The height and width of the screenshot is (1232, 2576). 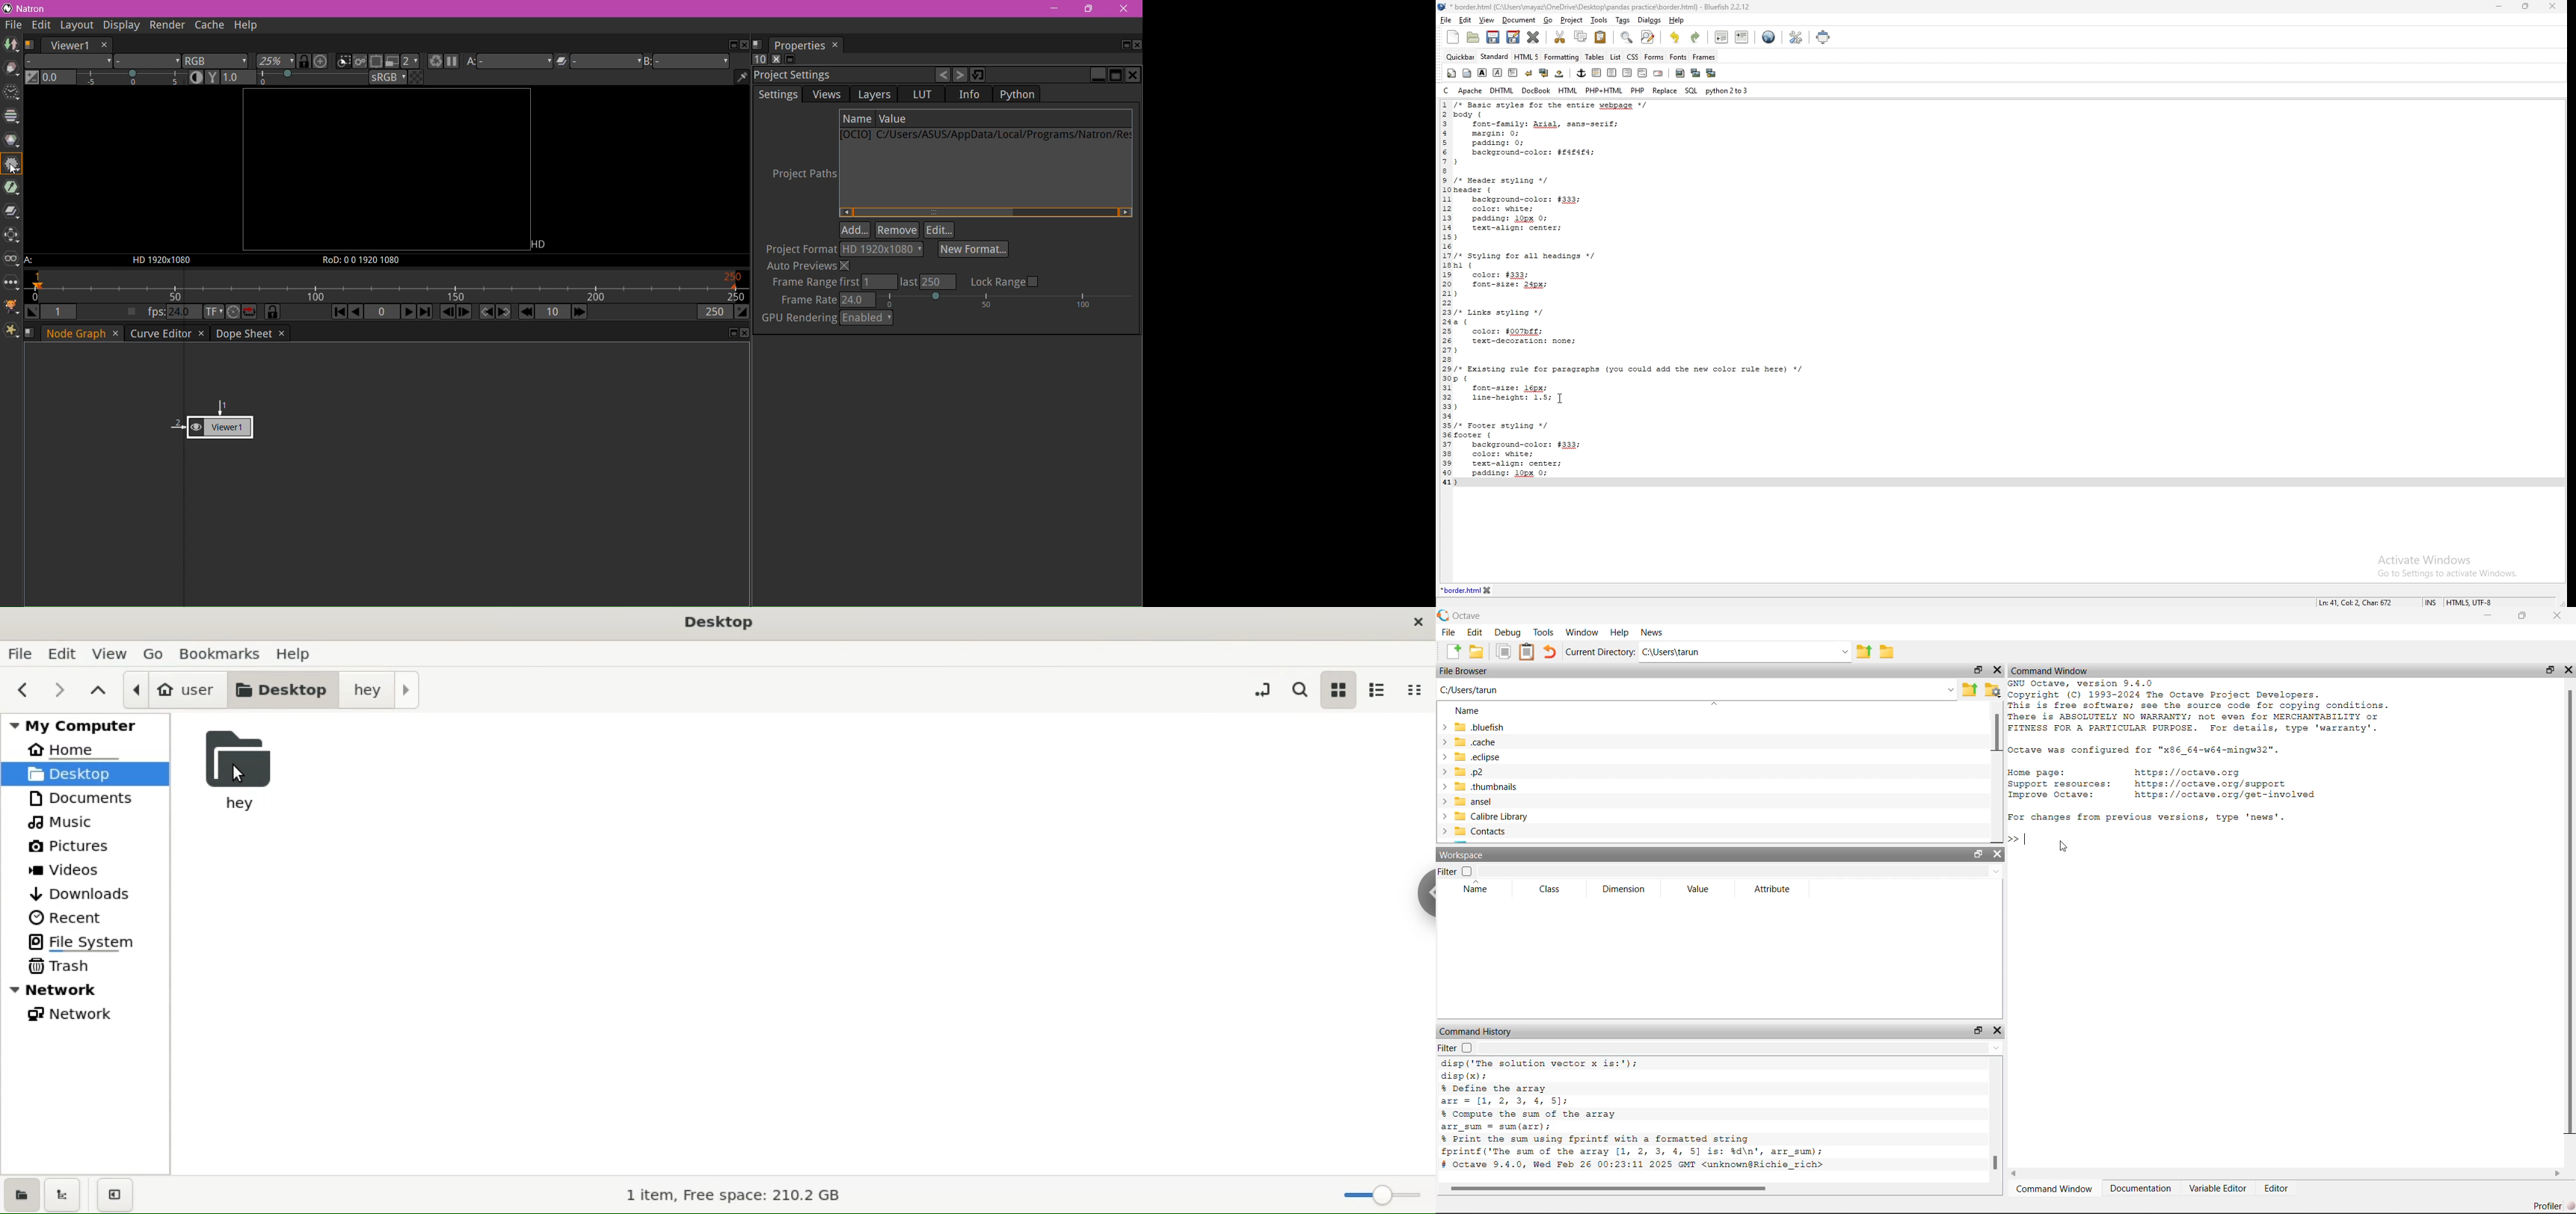 I want to click on insert thumbnail, so click(x=1696, y=74).